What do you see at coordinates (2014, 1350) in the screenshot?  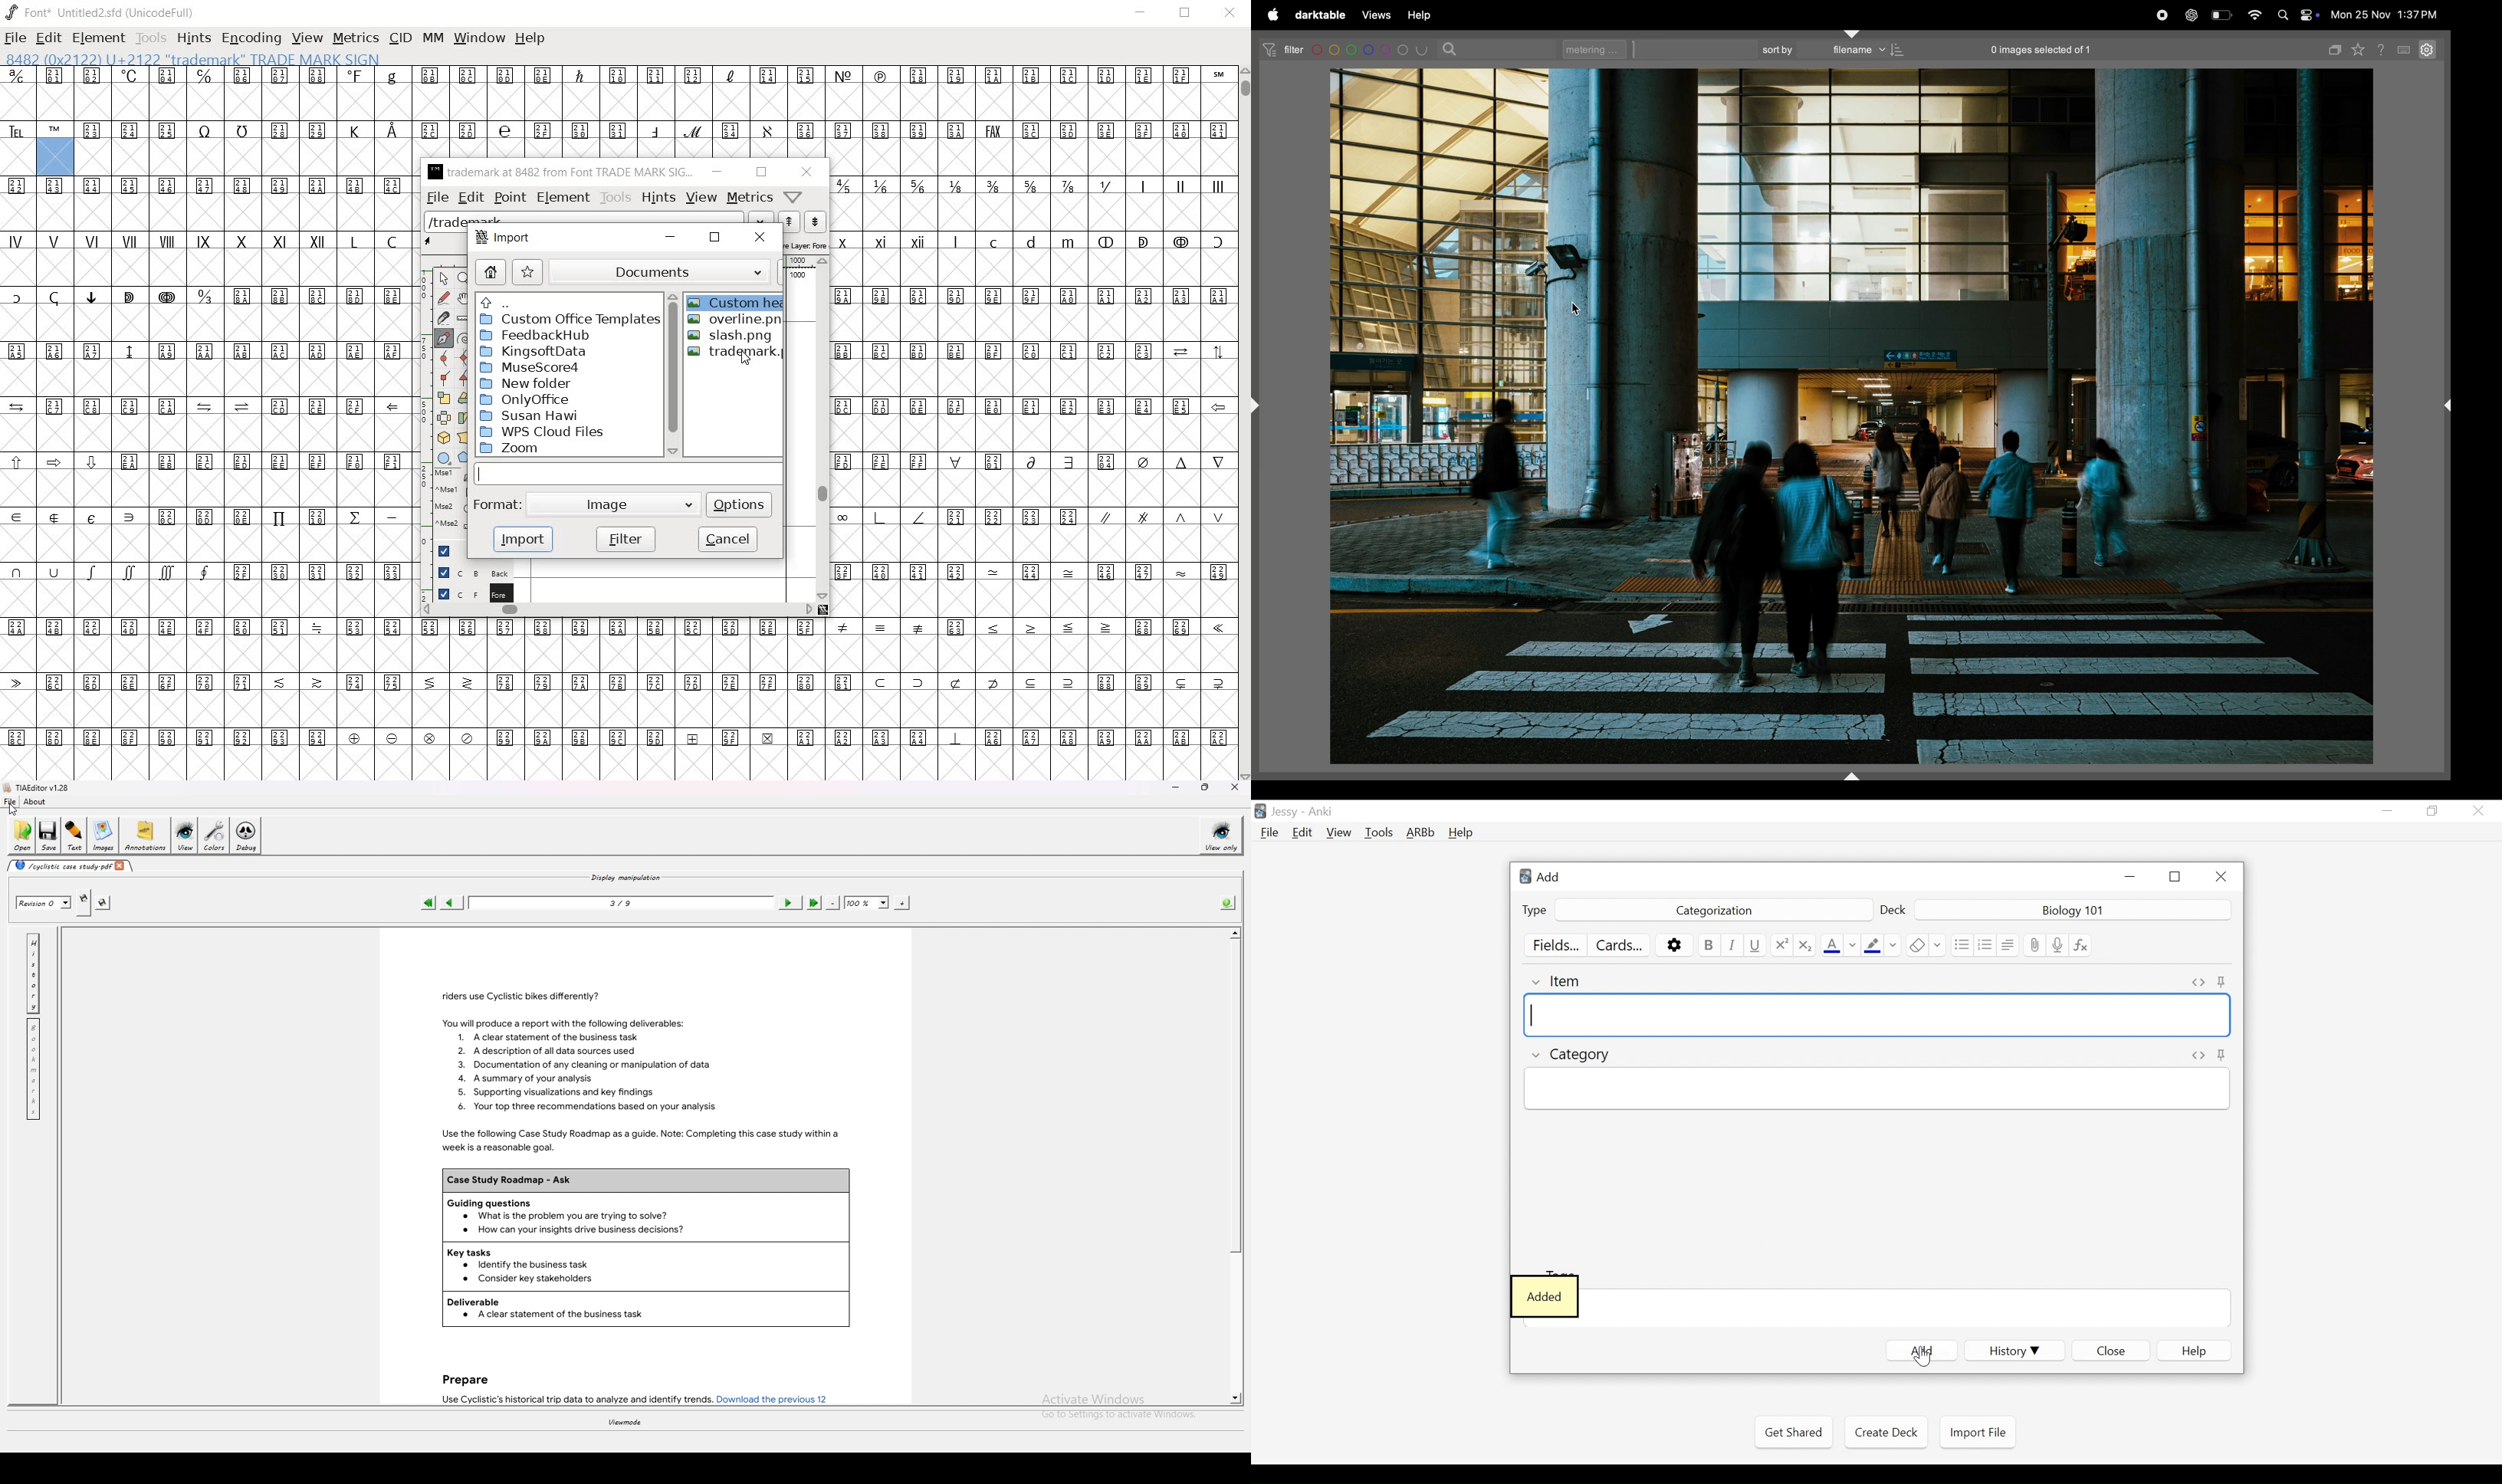 I see `History` at bounding box center [2014, 1350].